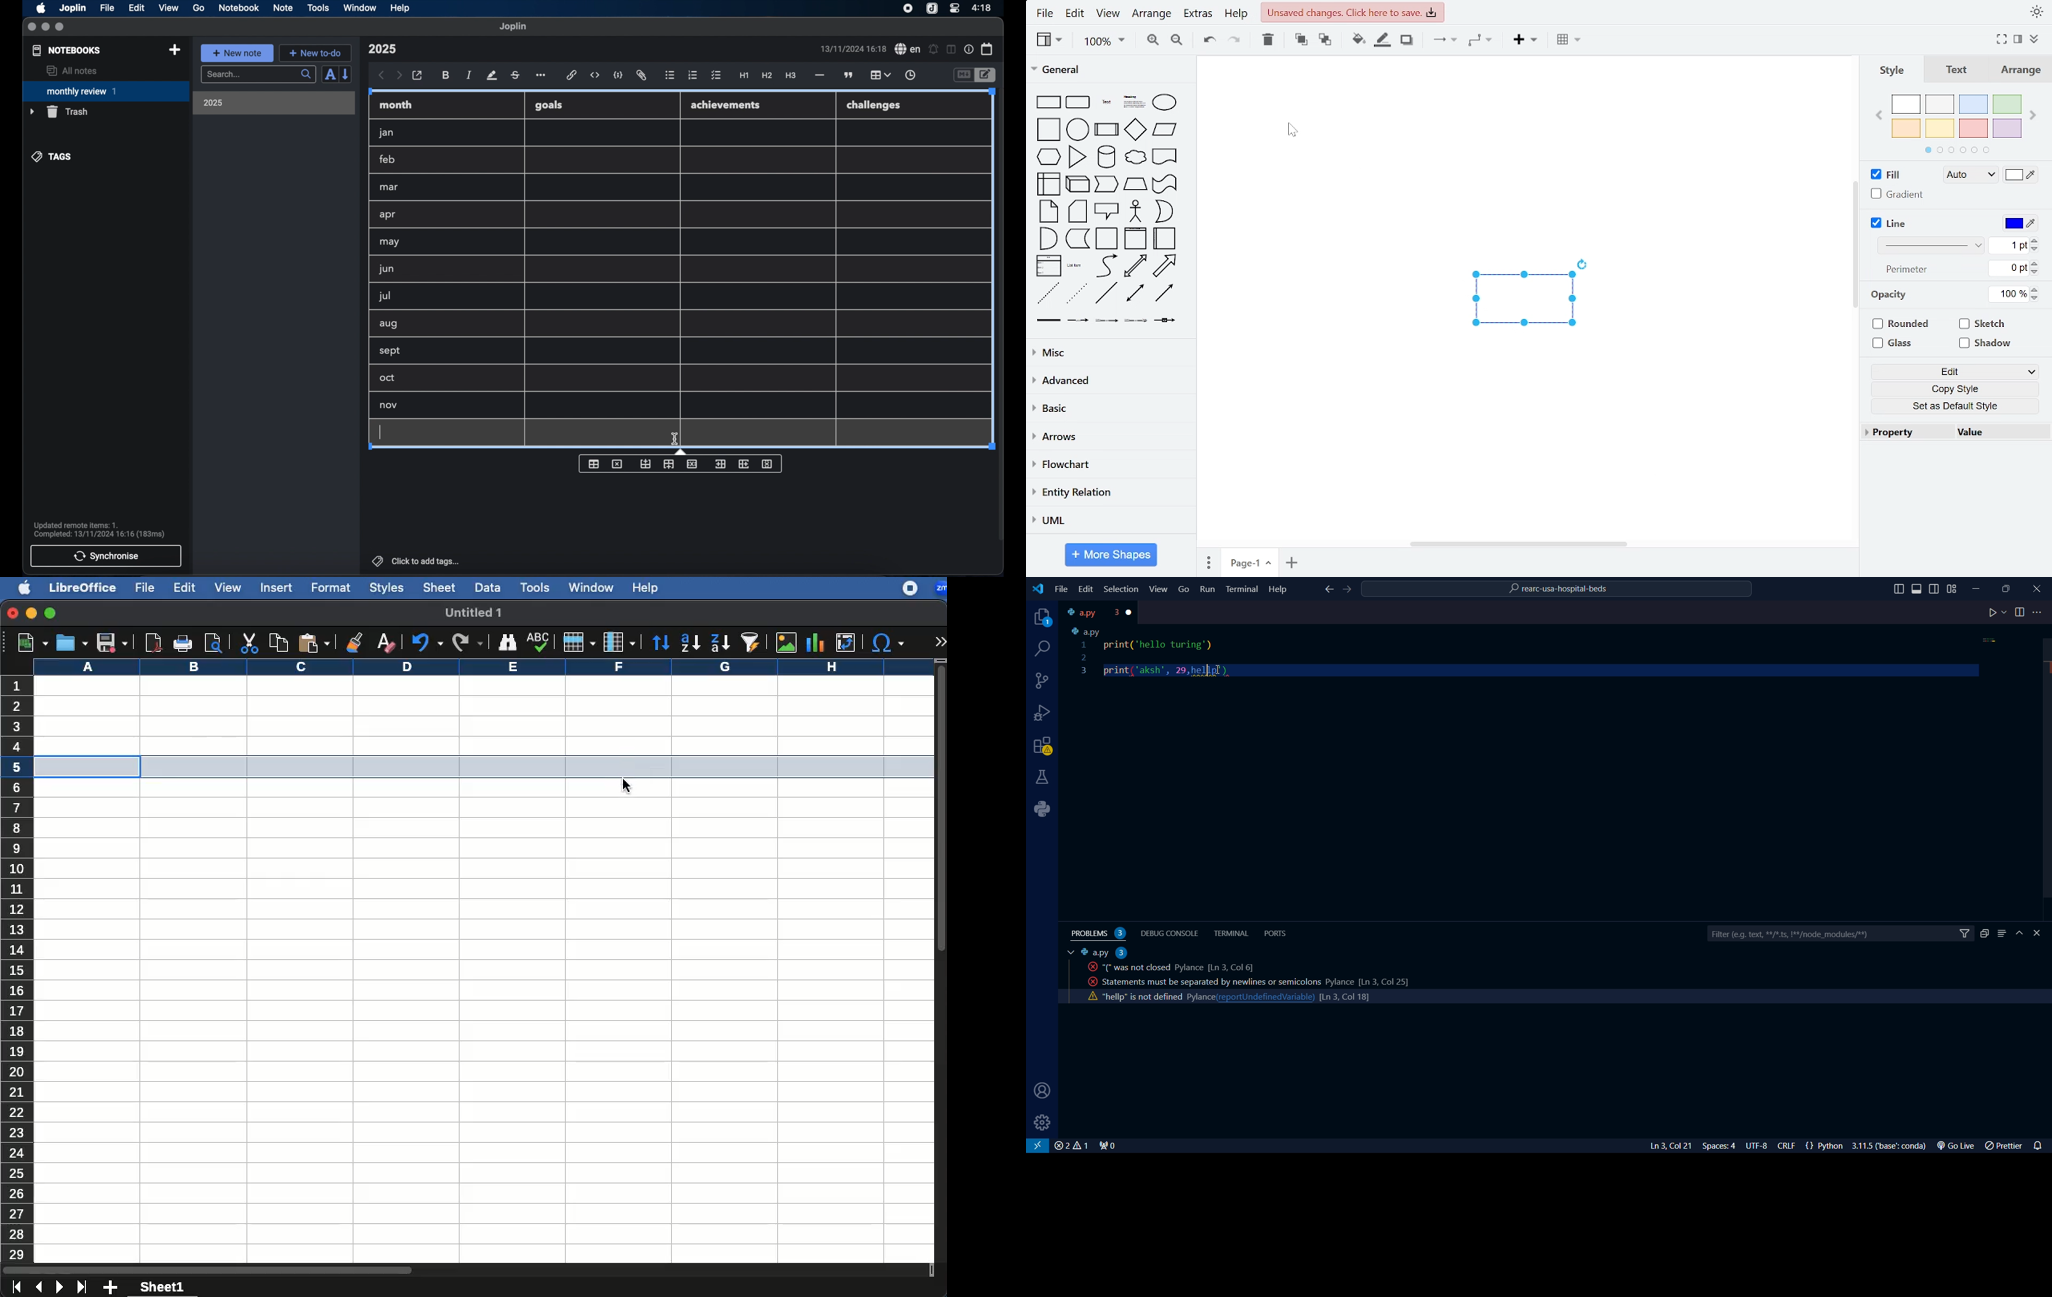  Describe the element at coordinates (314, 643) in the screenshot. I see `paste` at that location.